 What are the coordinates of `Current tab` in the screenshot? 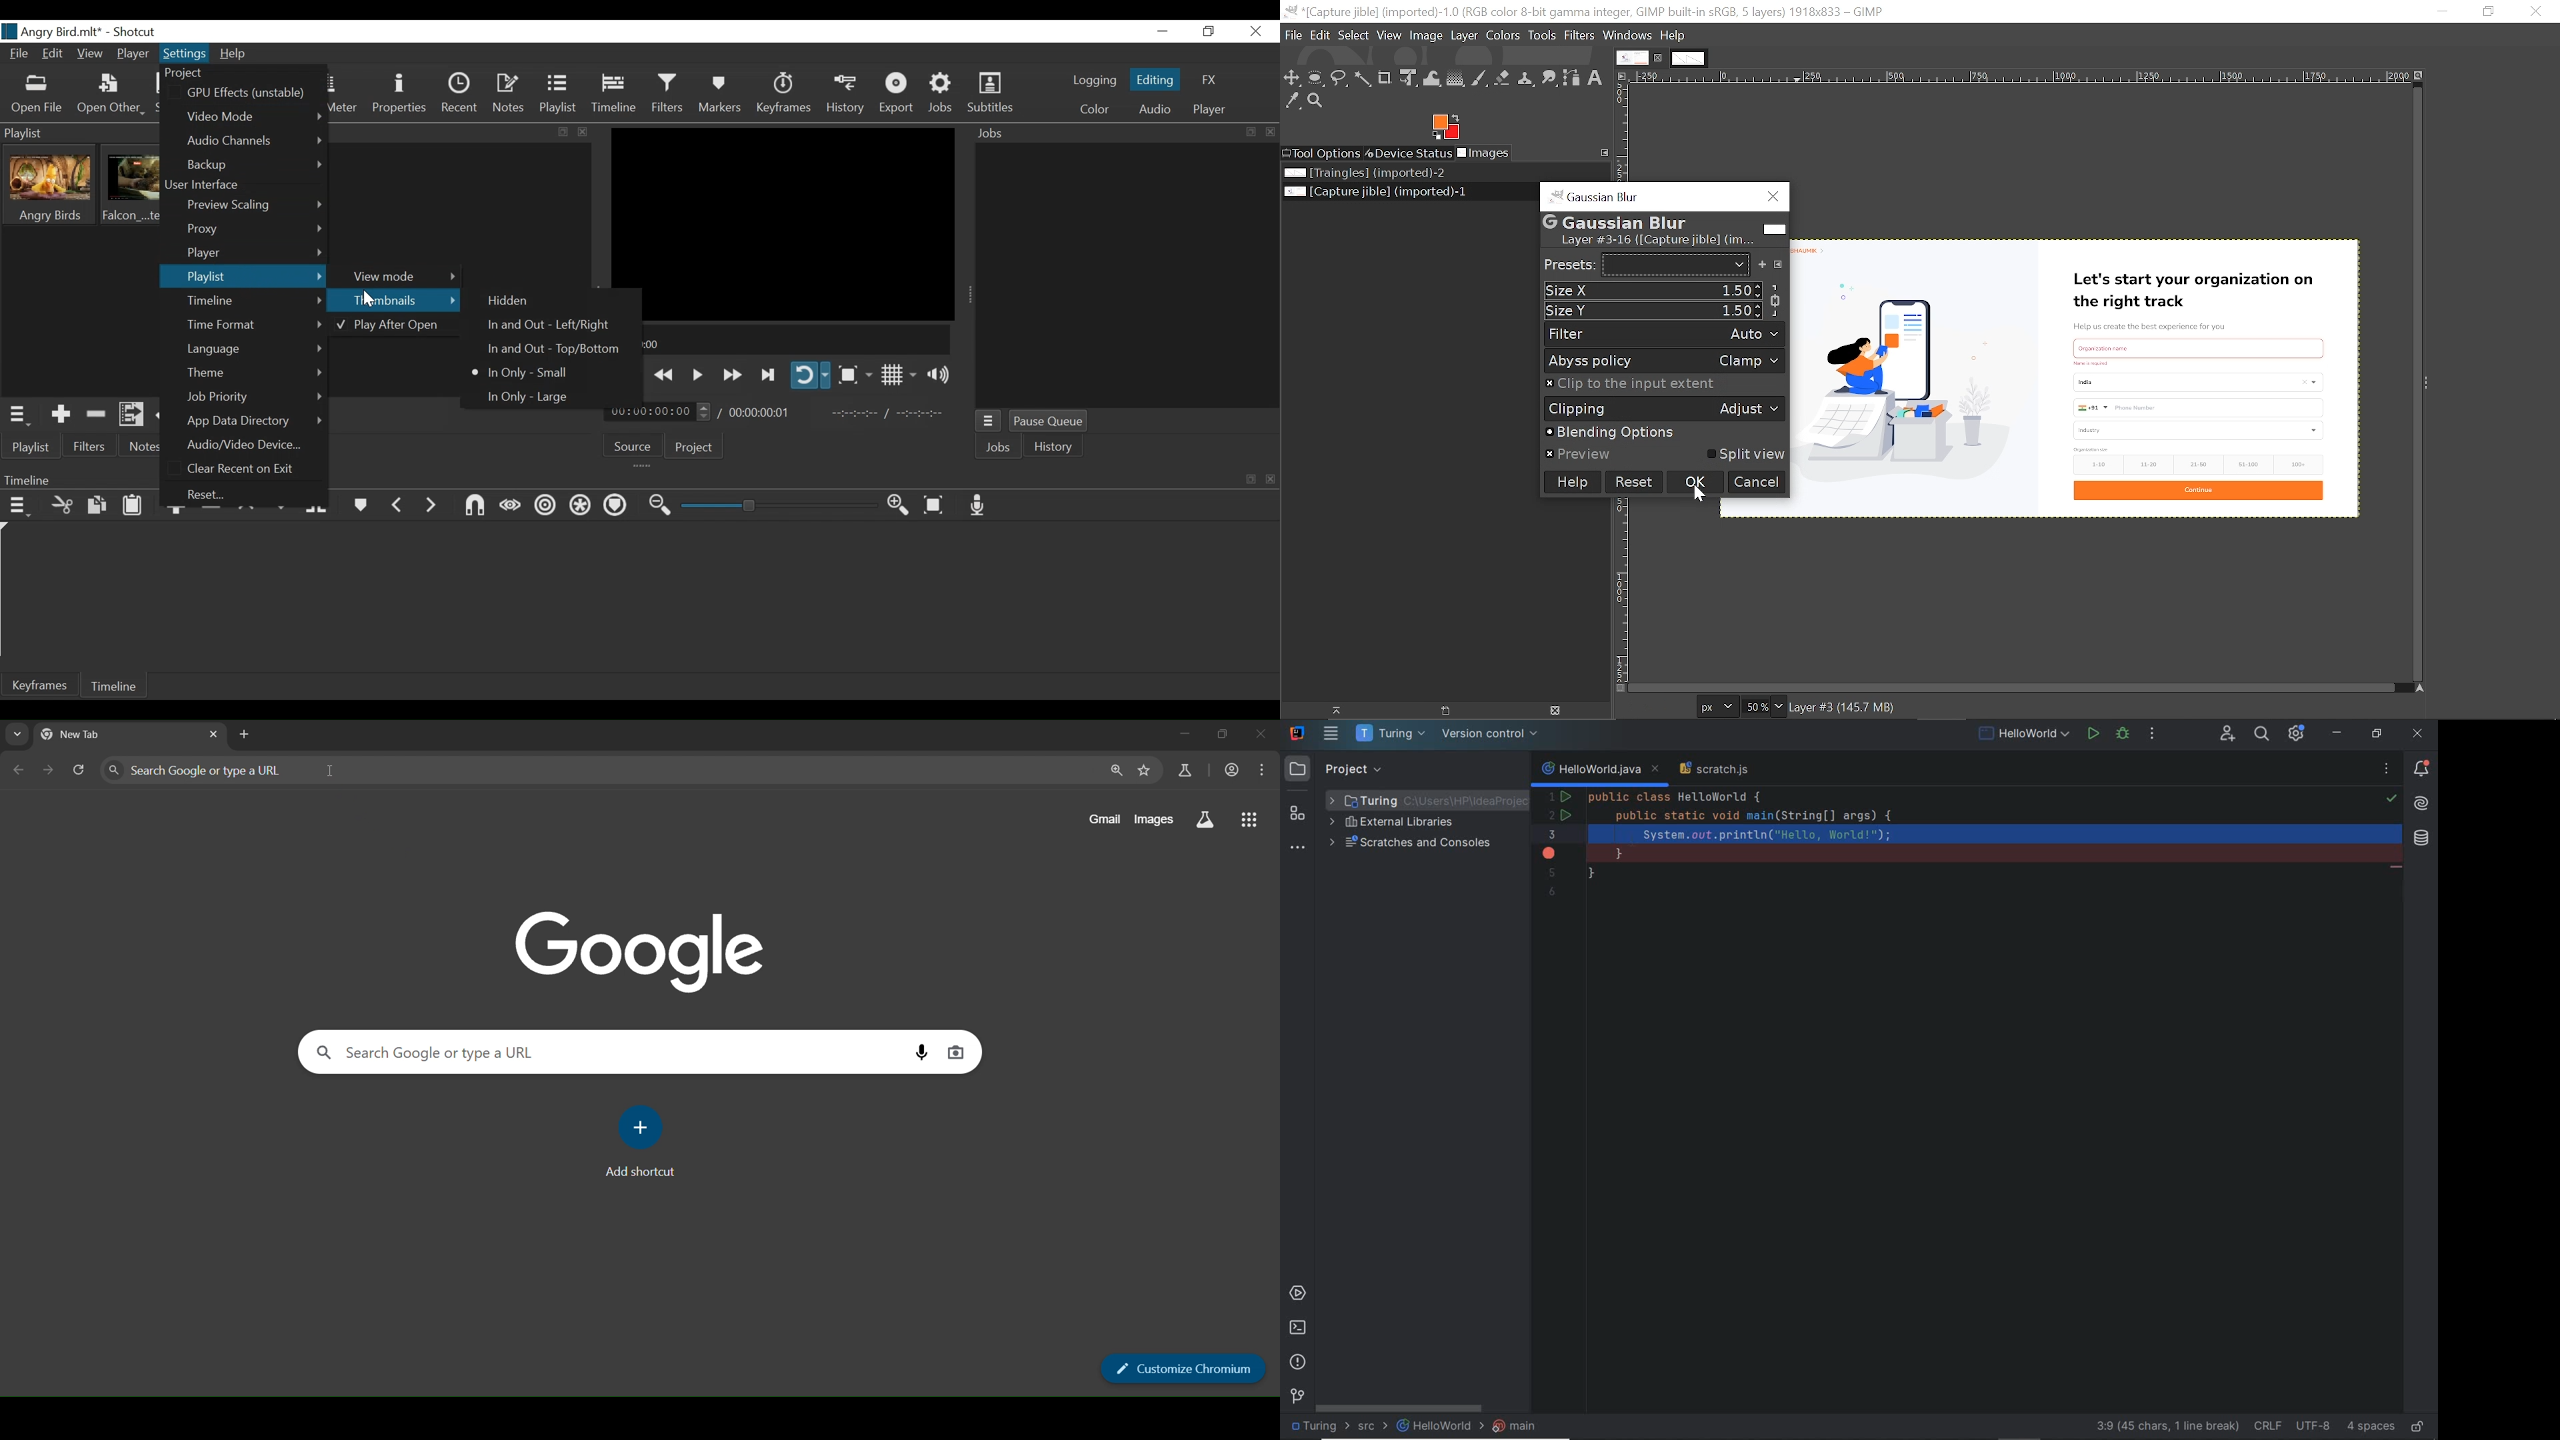 It's located at (1633, 57).